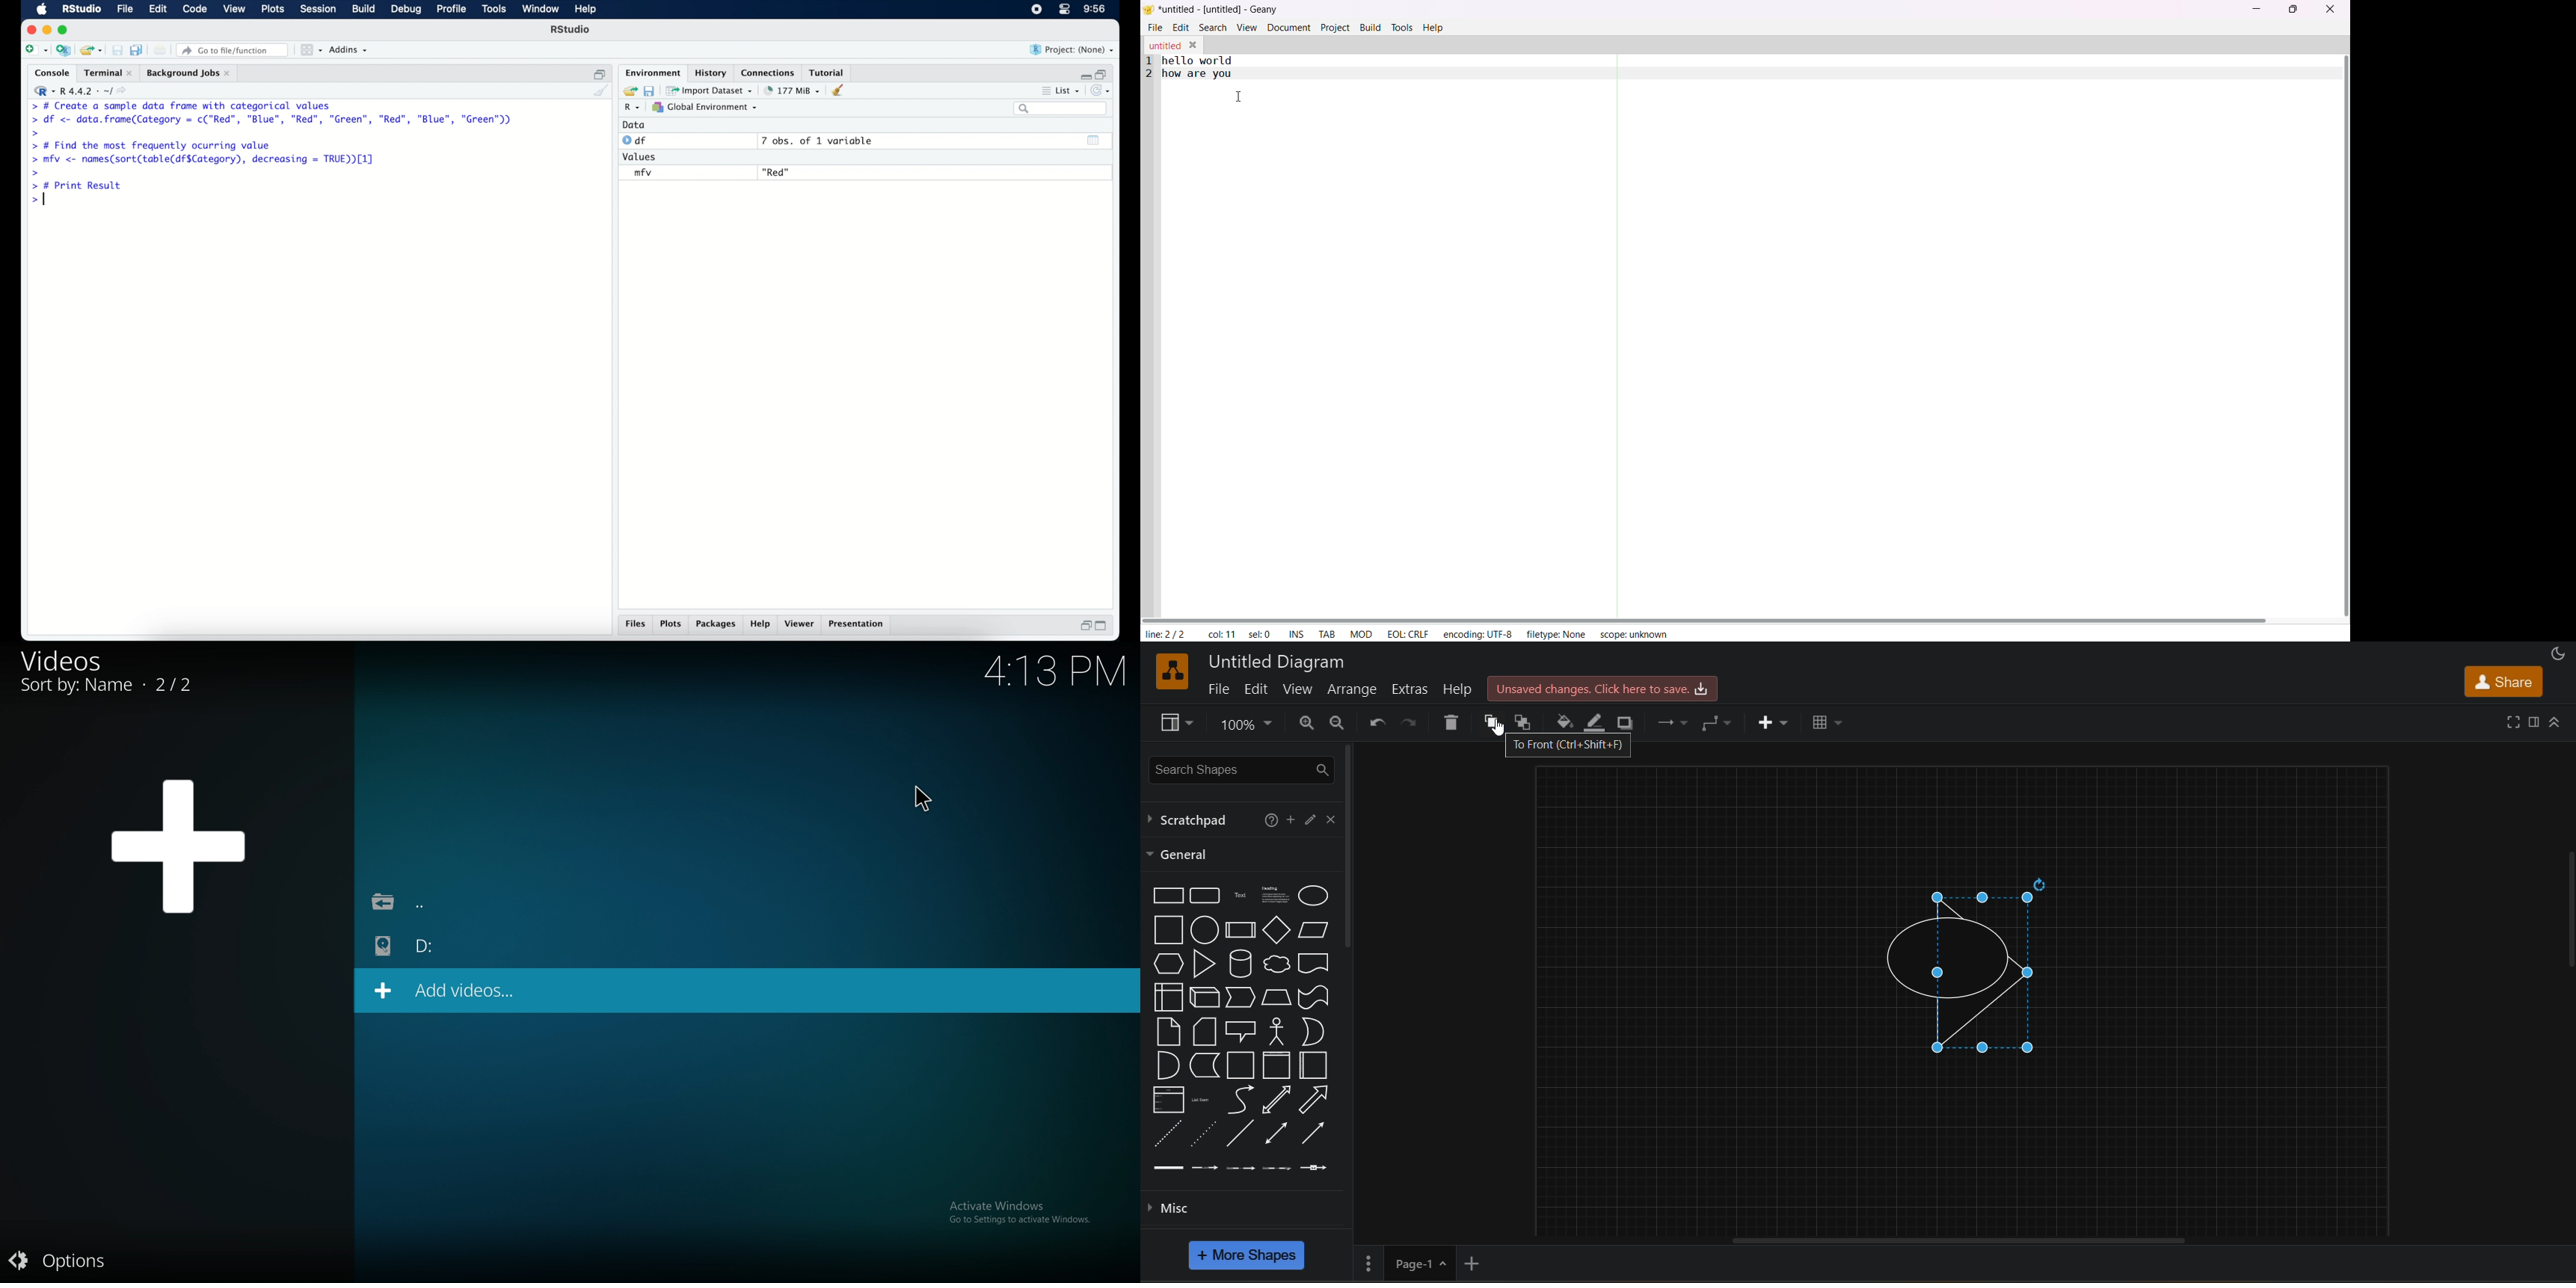  Describe the element at coordinates (78, 184) in the screenshot. I see `> # Print Result` at that location.